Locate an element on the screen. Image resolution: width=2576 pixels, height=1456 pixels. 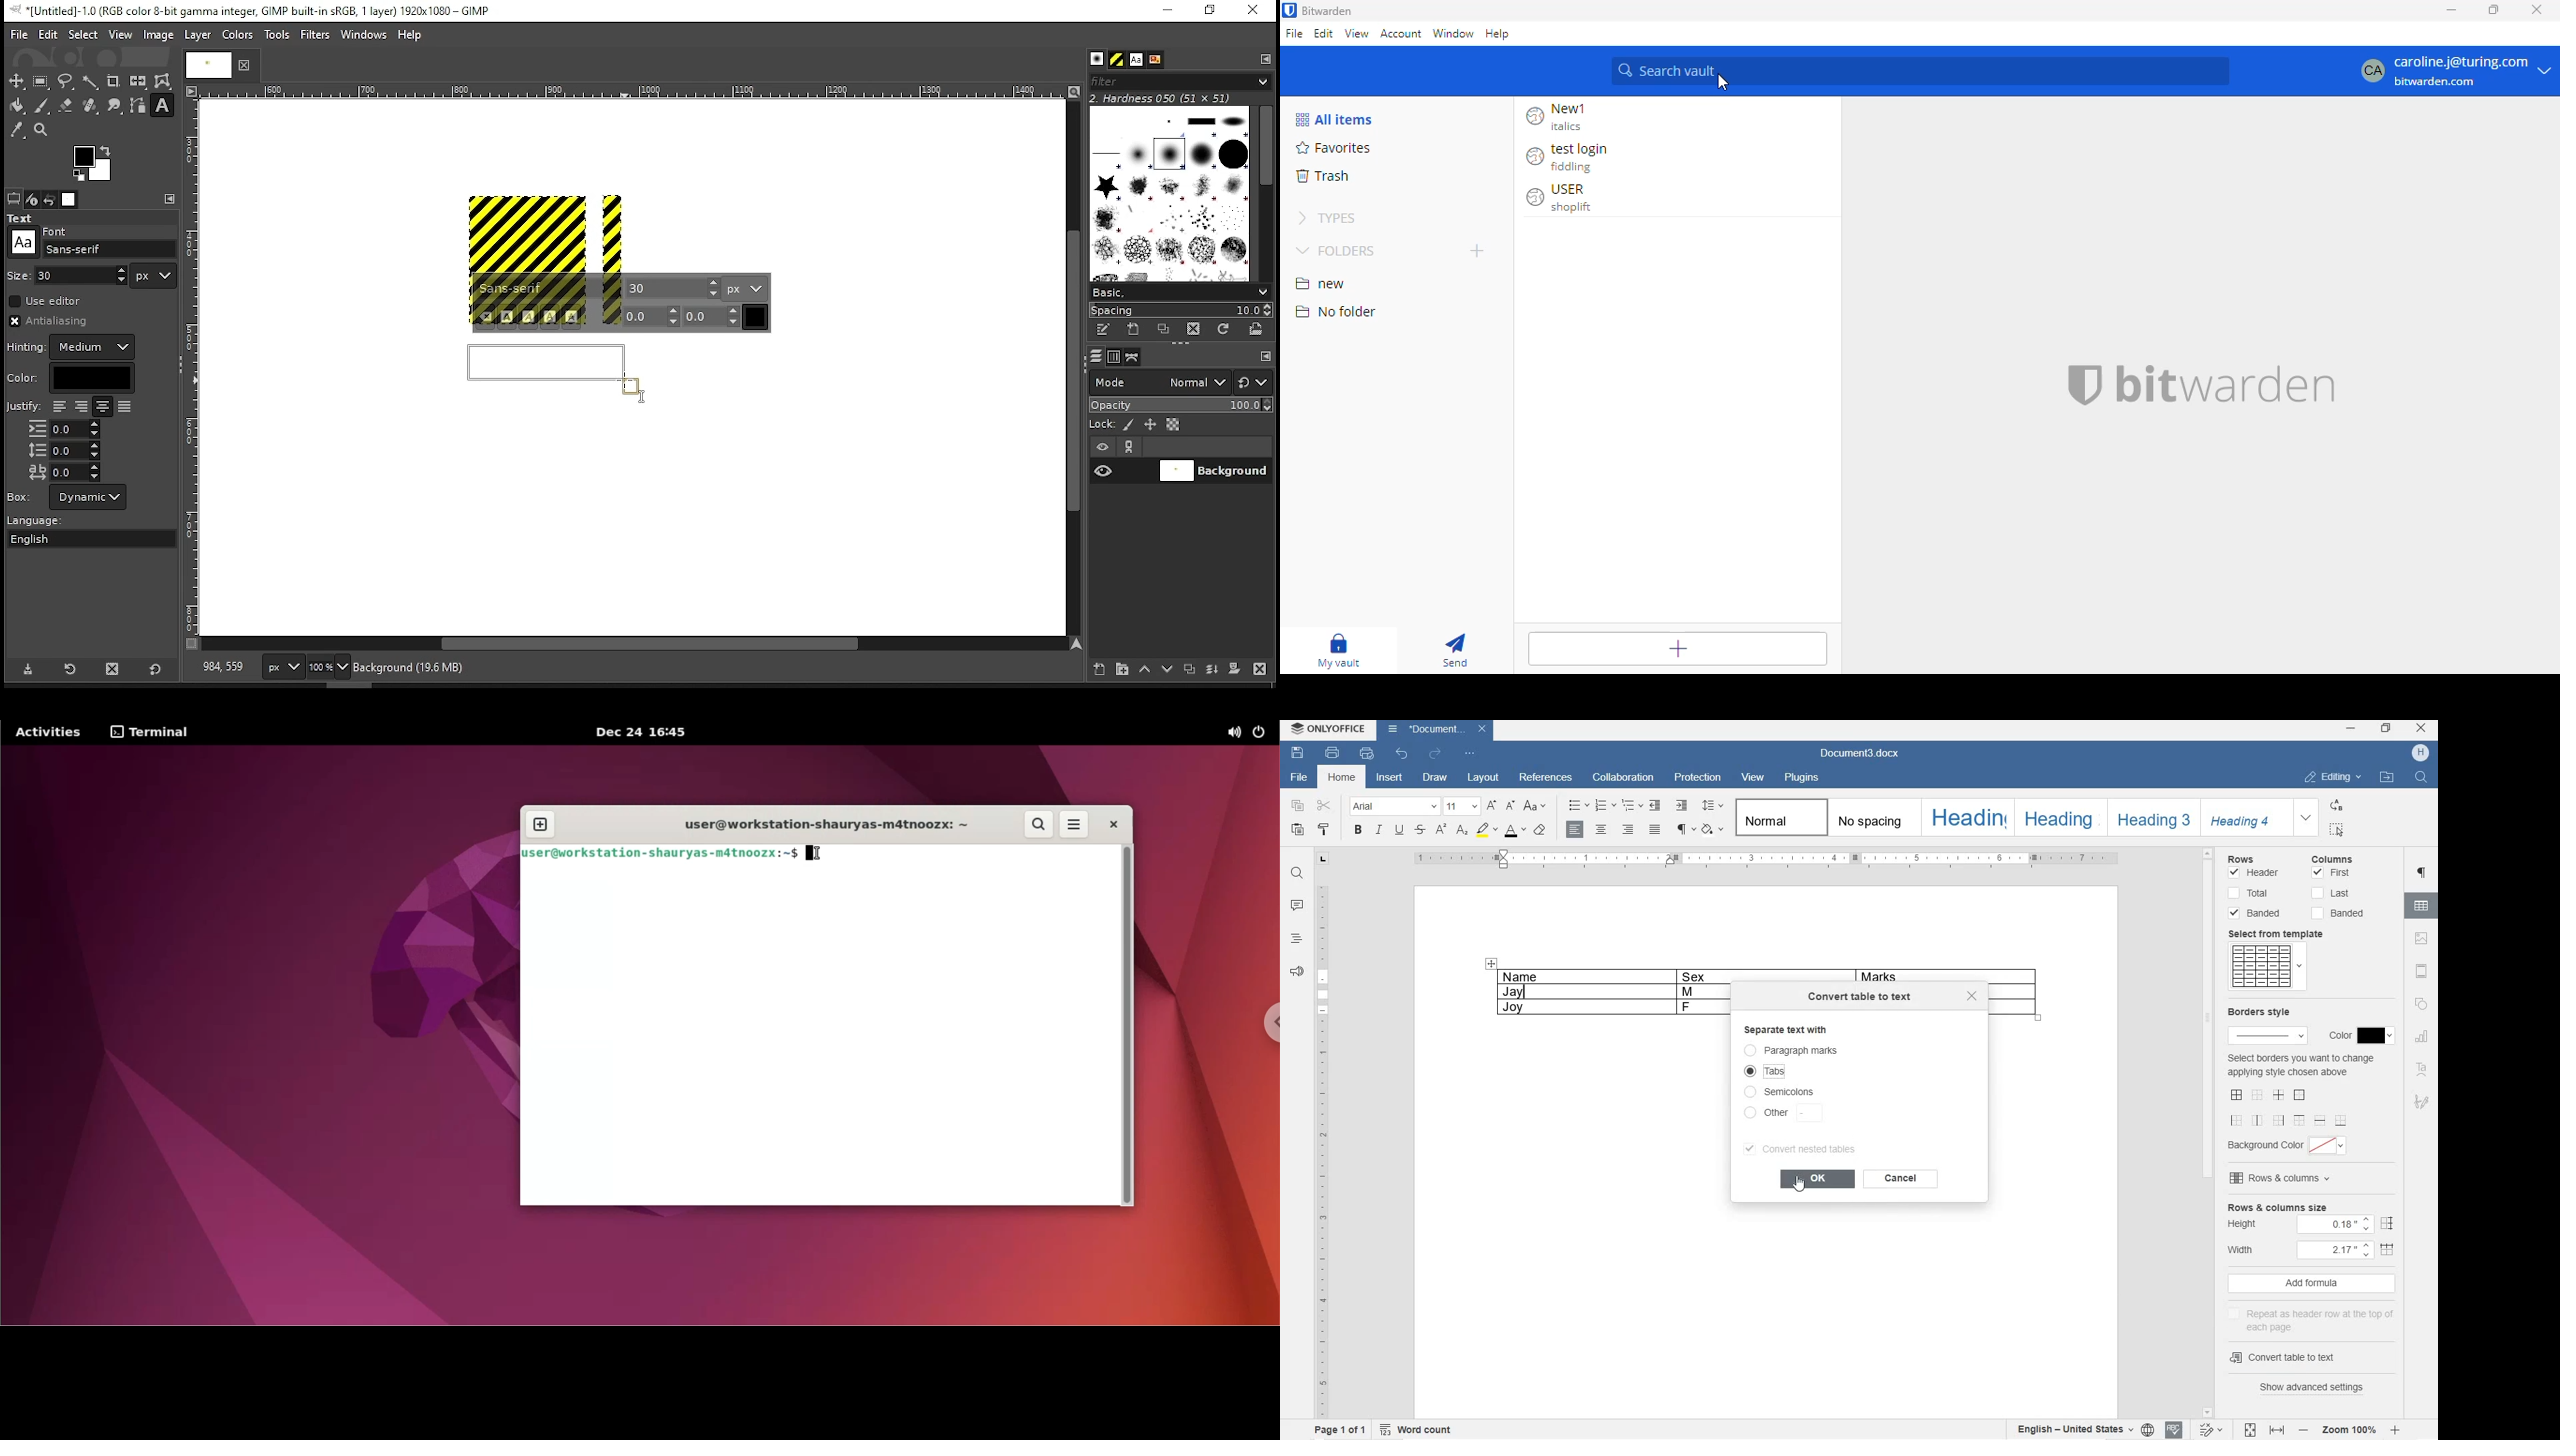
set outer bottom border only is located at coordinates (2341, 1121).